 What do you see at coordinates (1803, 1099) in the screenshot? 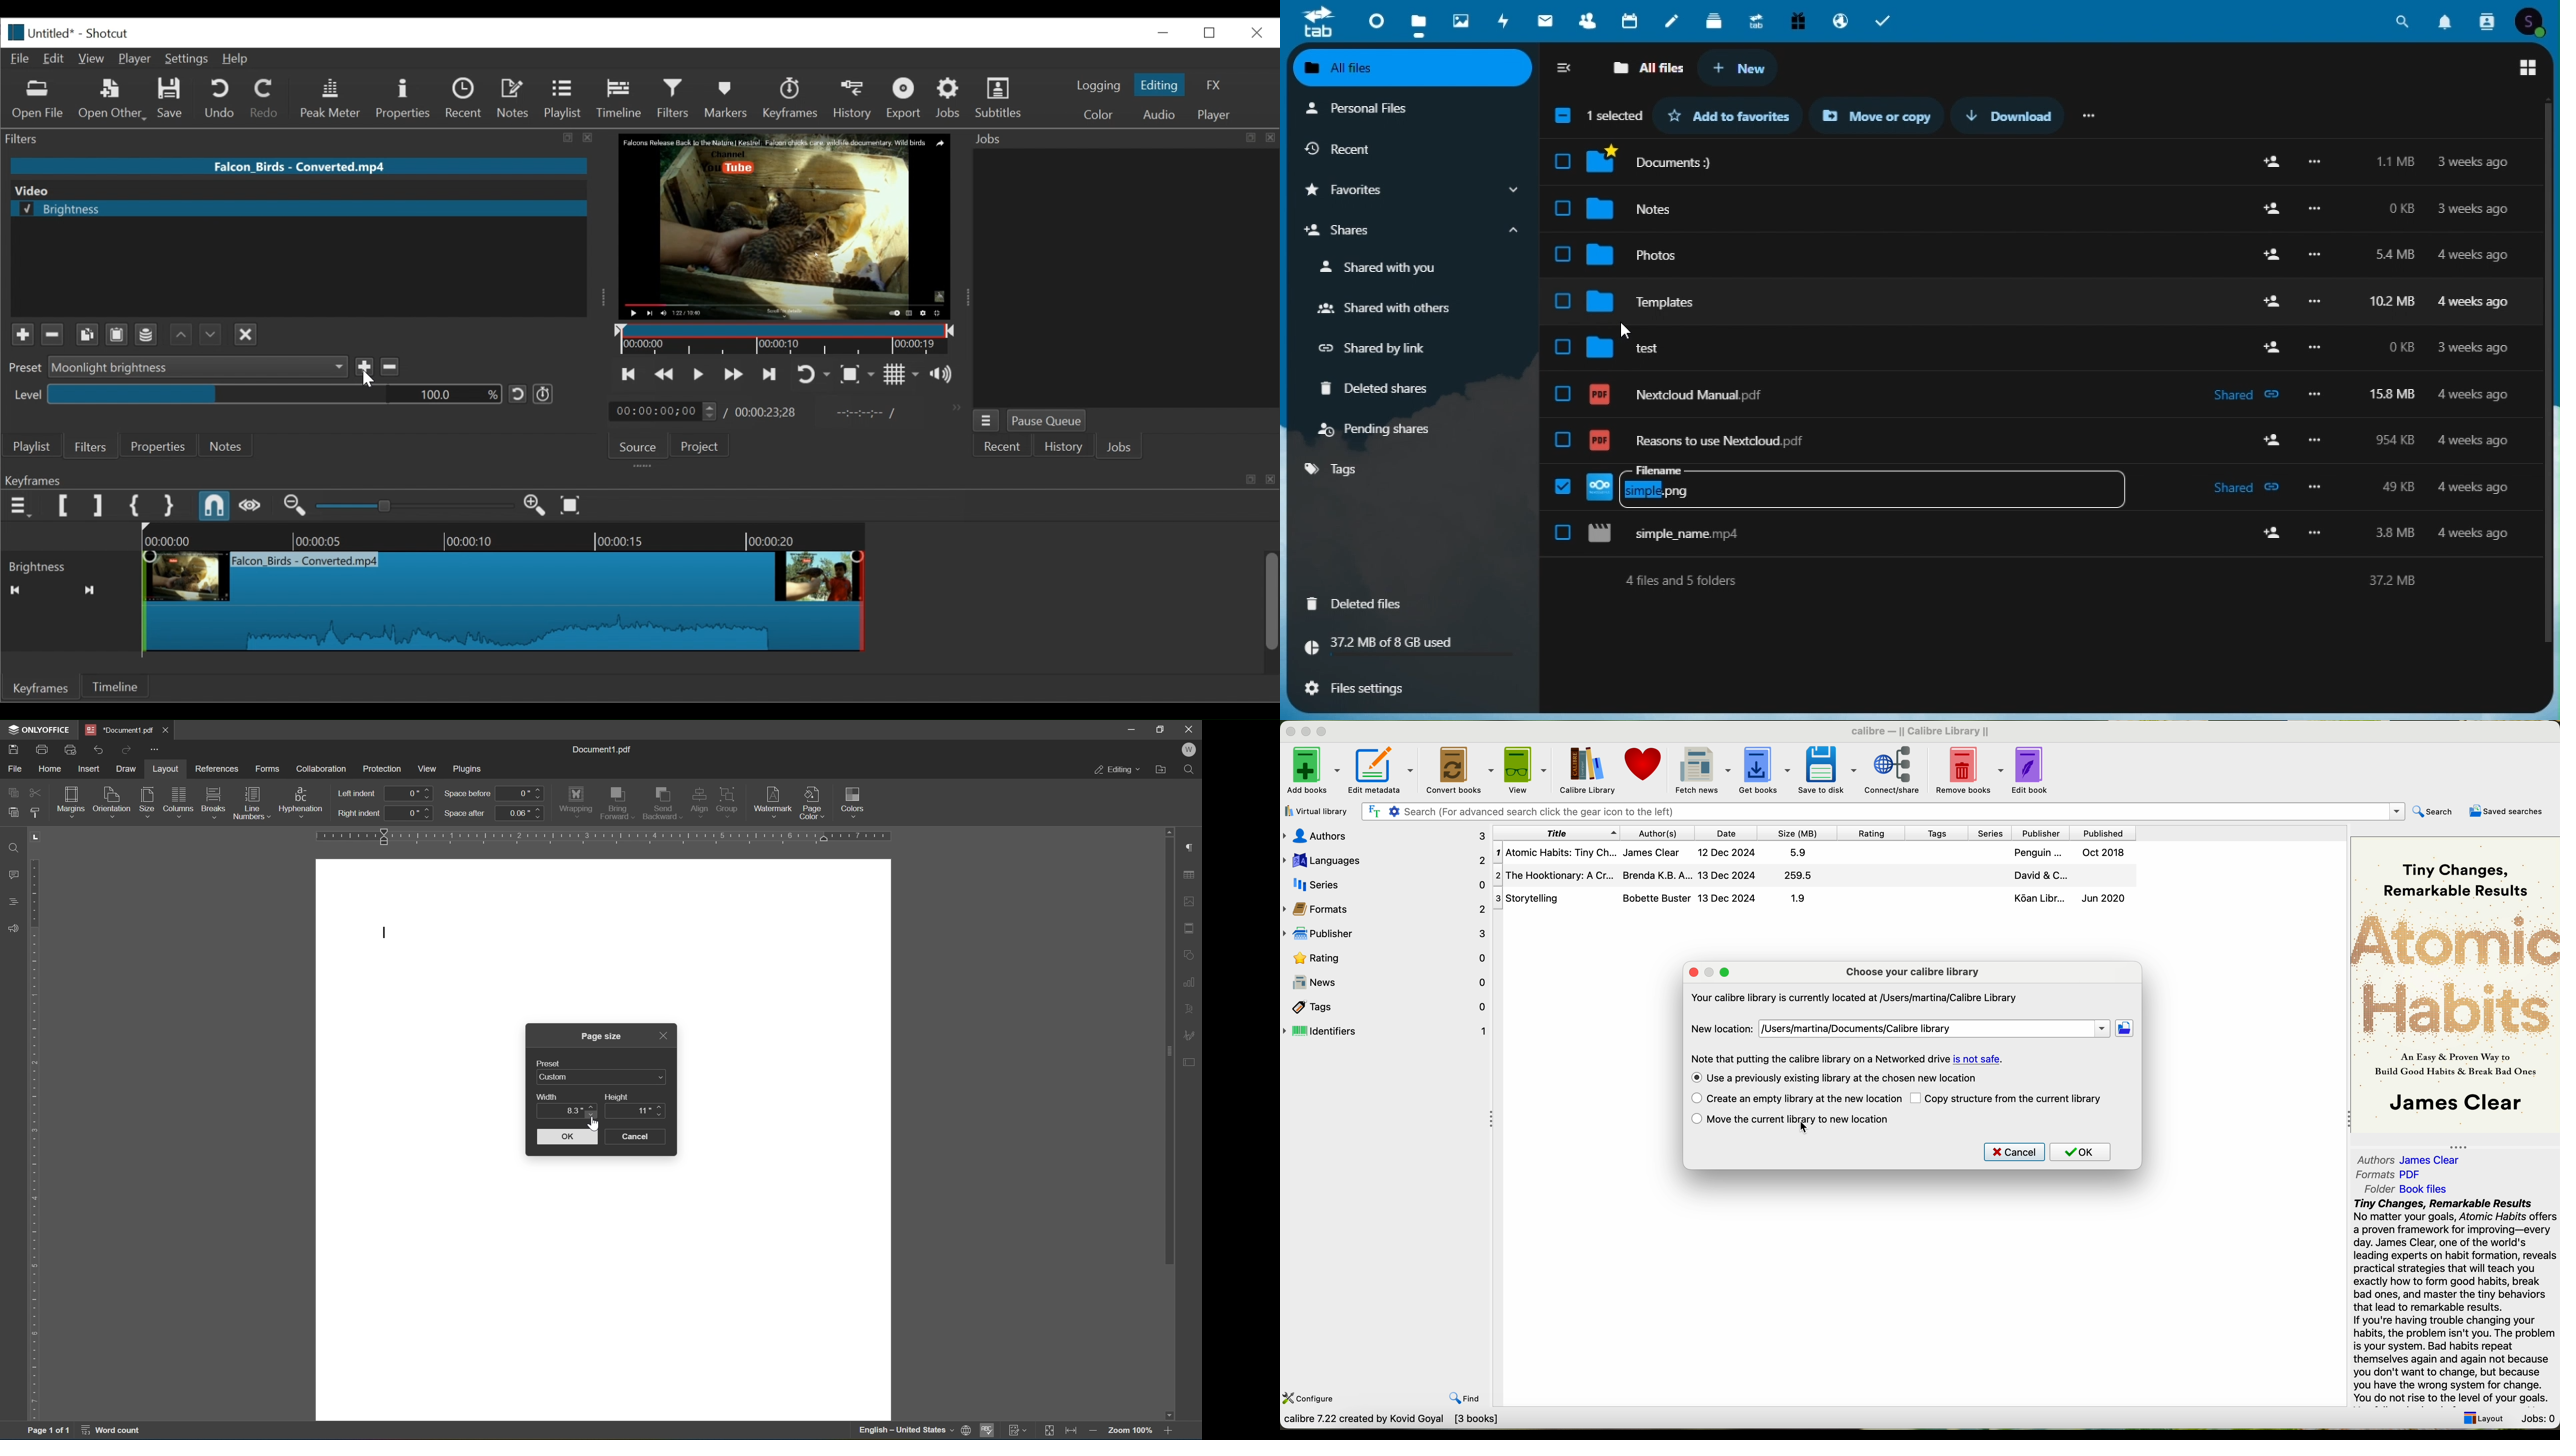
I see `create an empty library at the new location` at bounding box center [1803, 1099].